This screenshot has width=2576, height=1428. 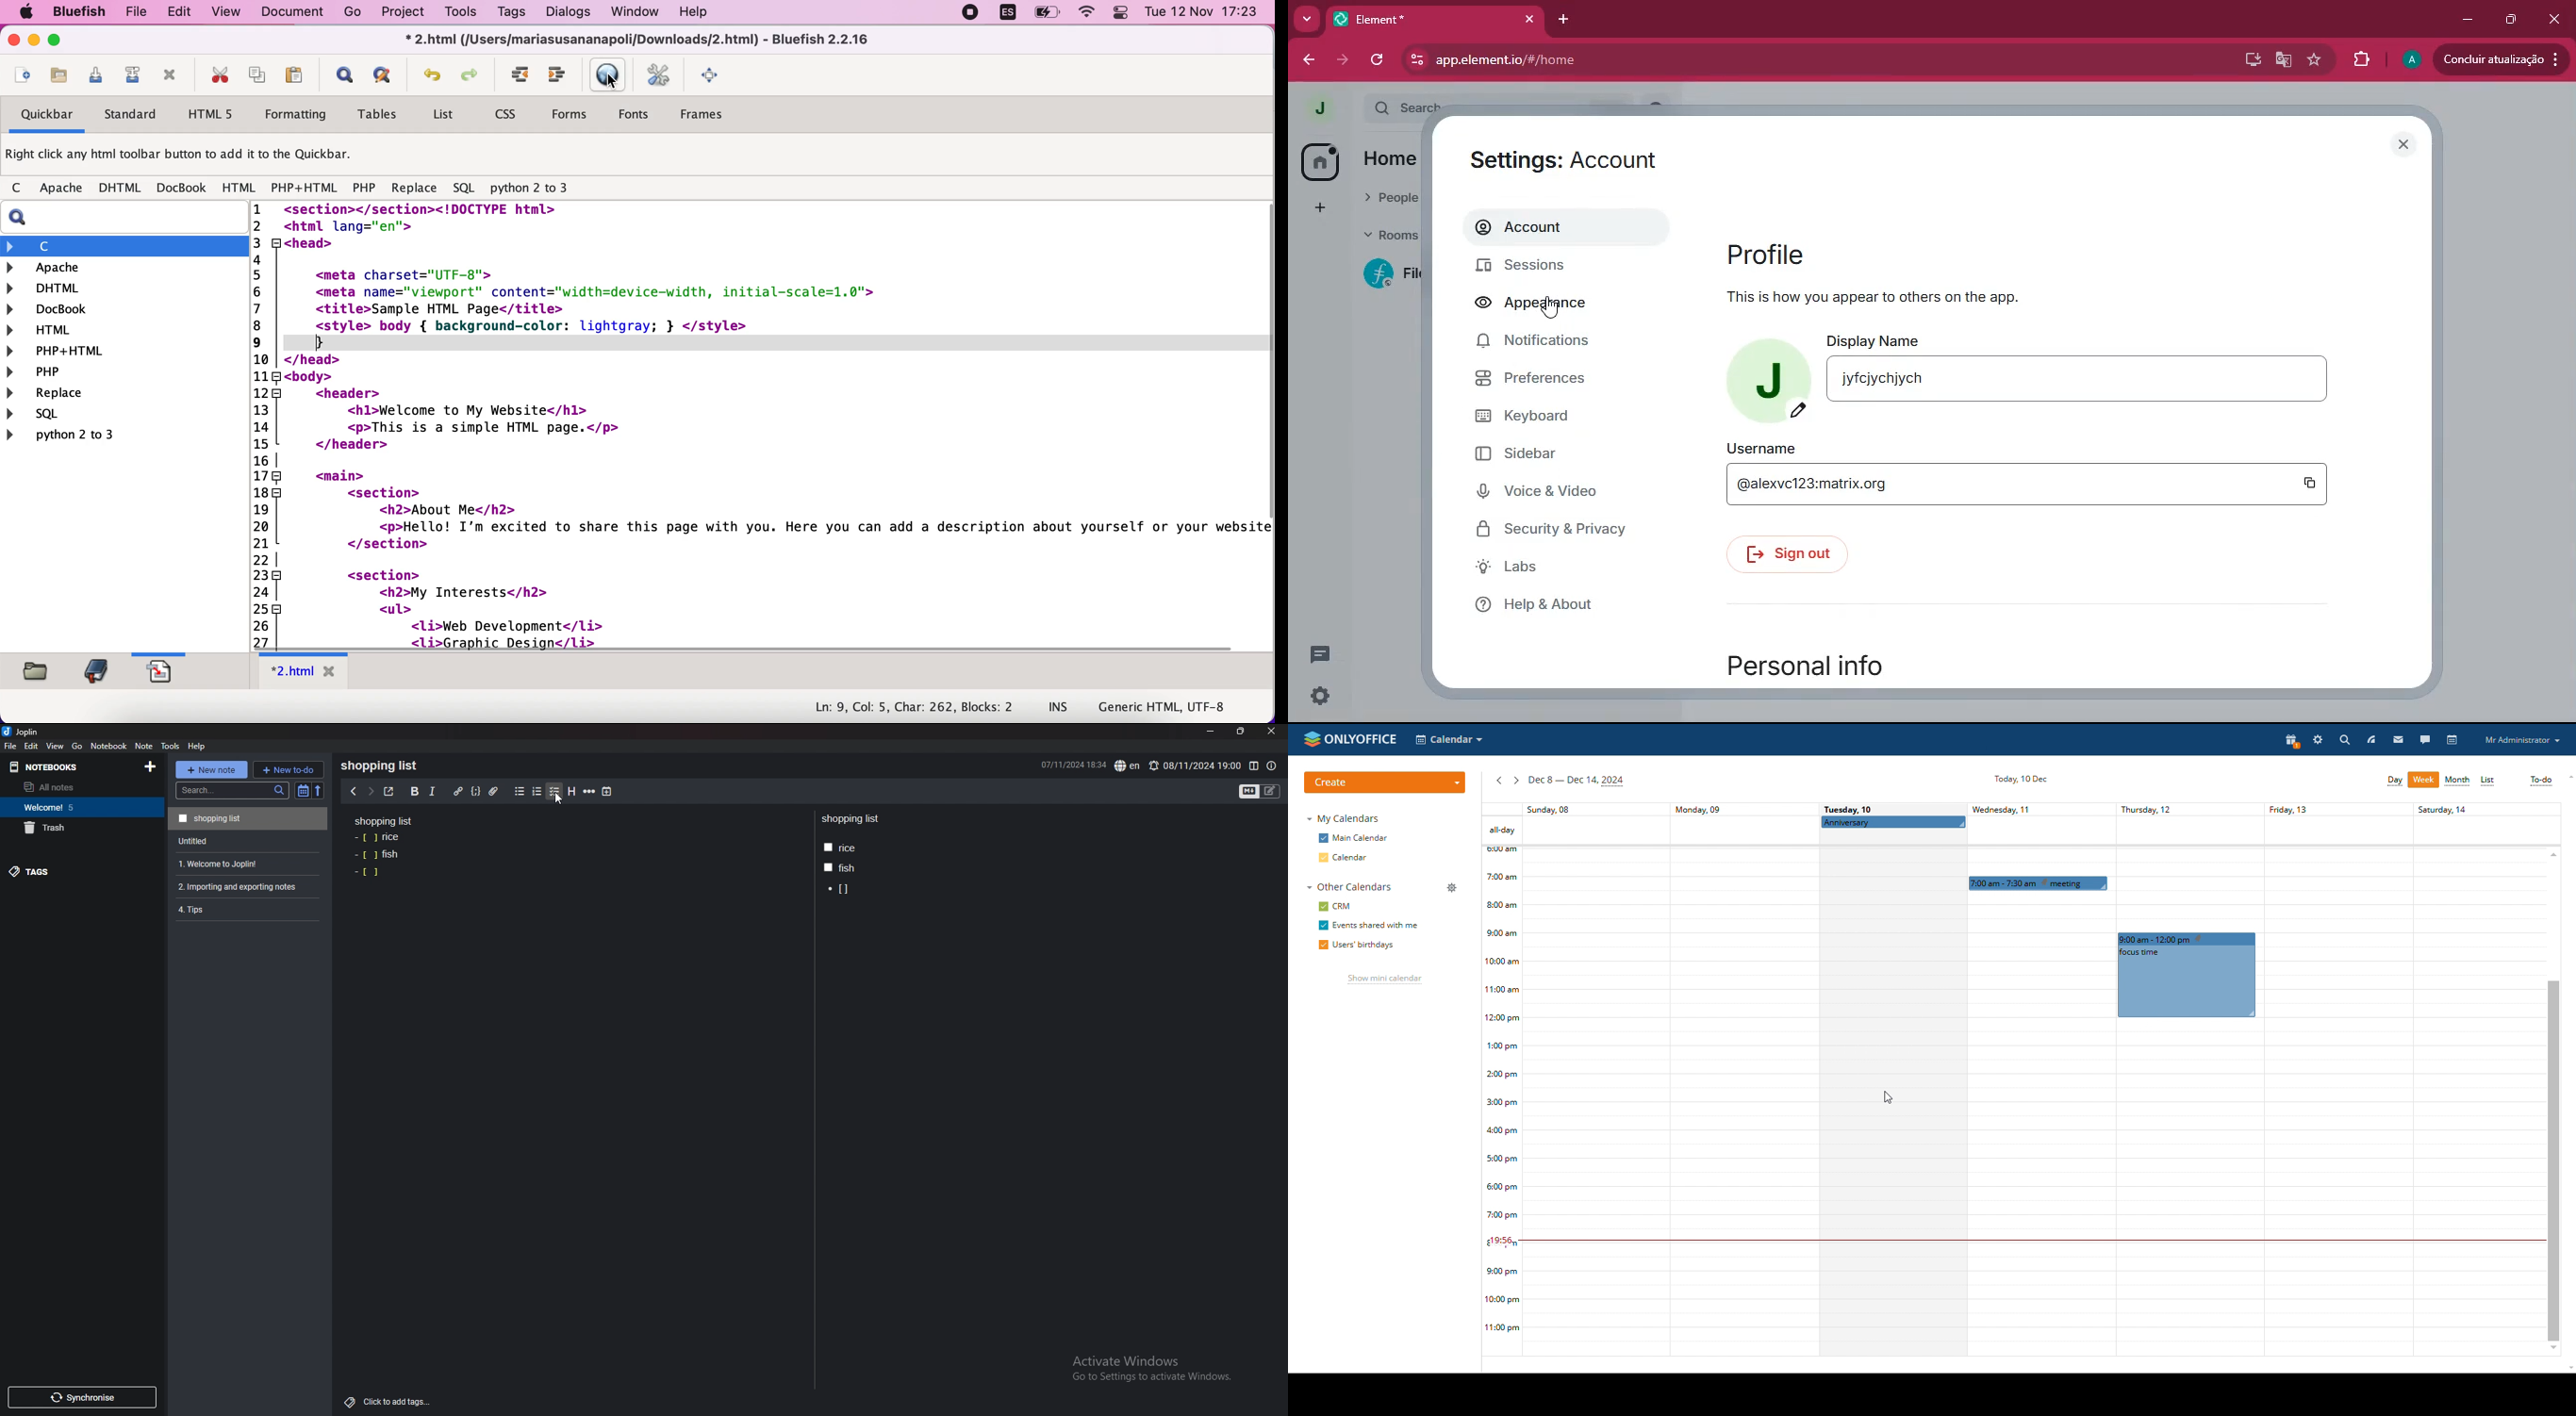 I want to click on cut, so click(x=222, y=75).